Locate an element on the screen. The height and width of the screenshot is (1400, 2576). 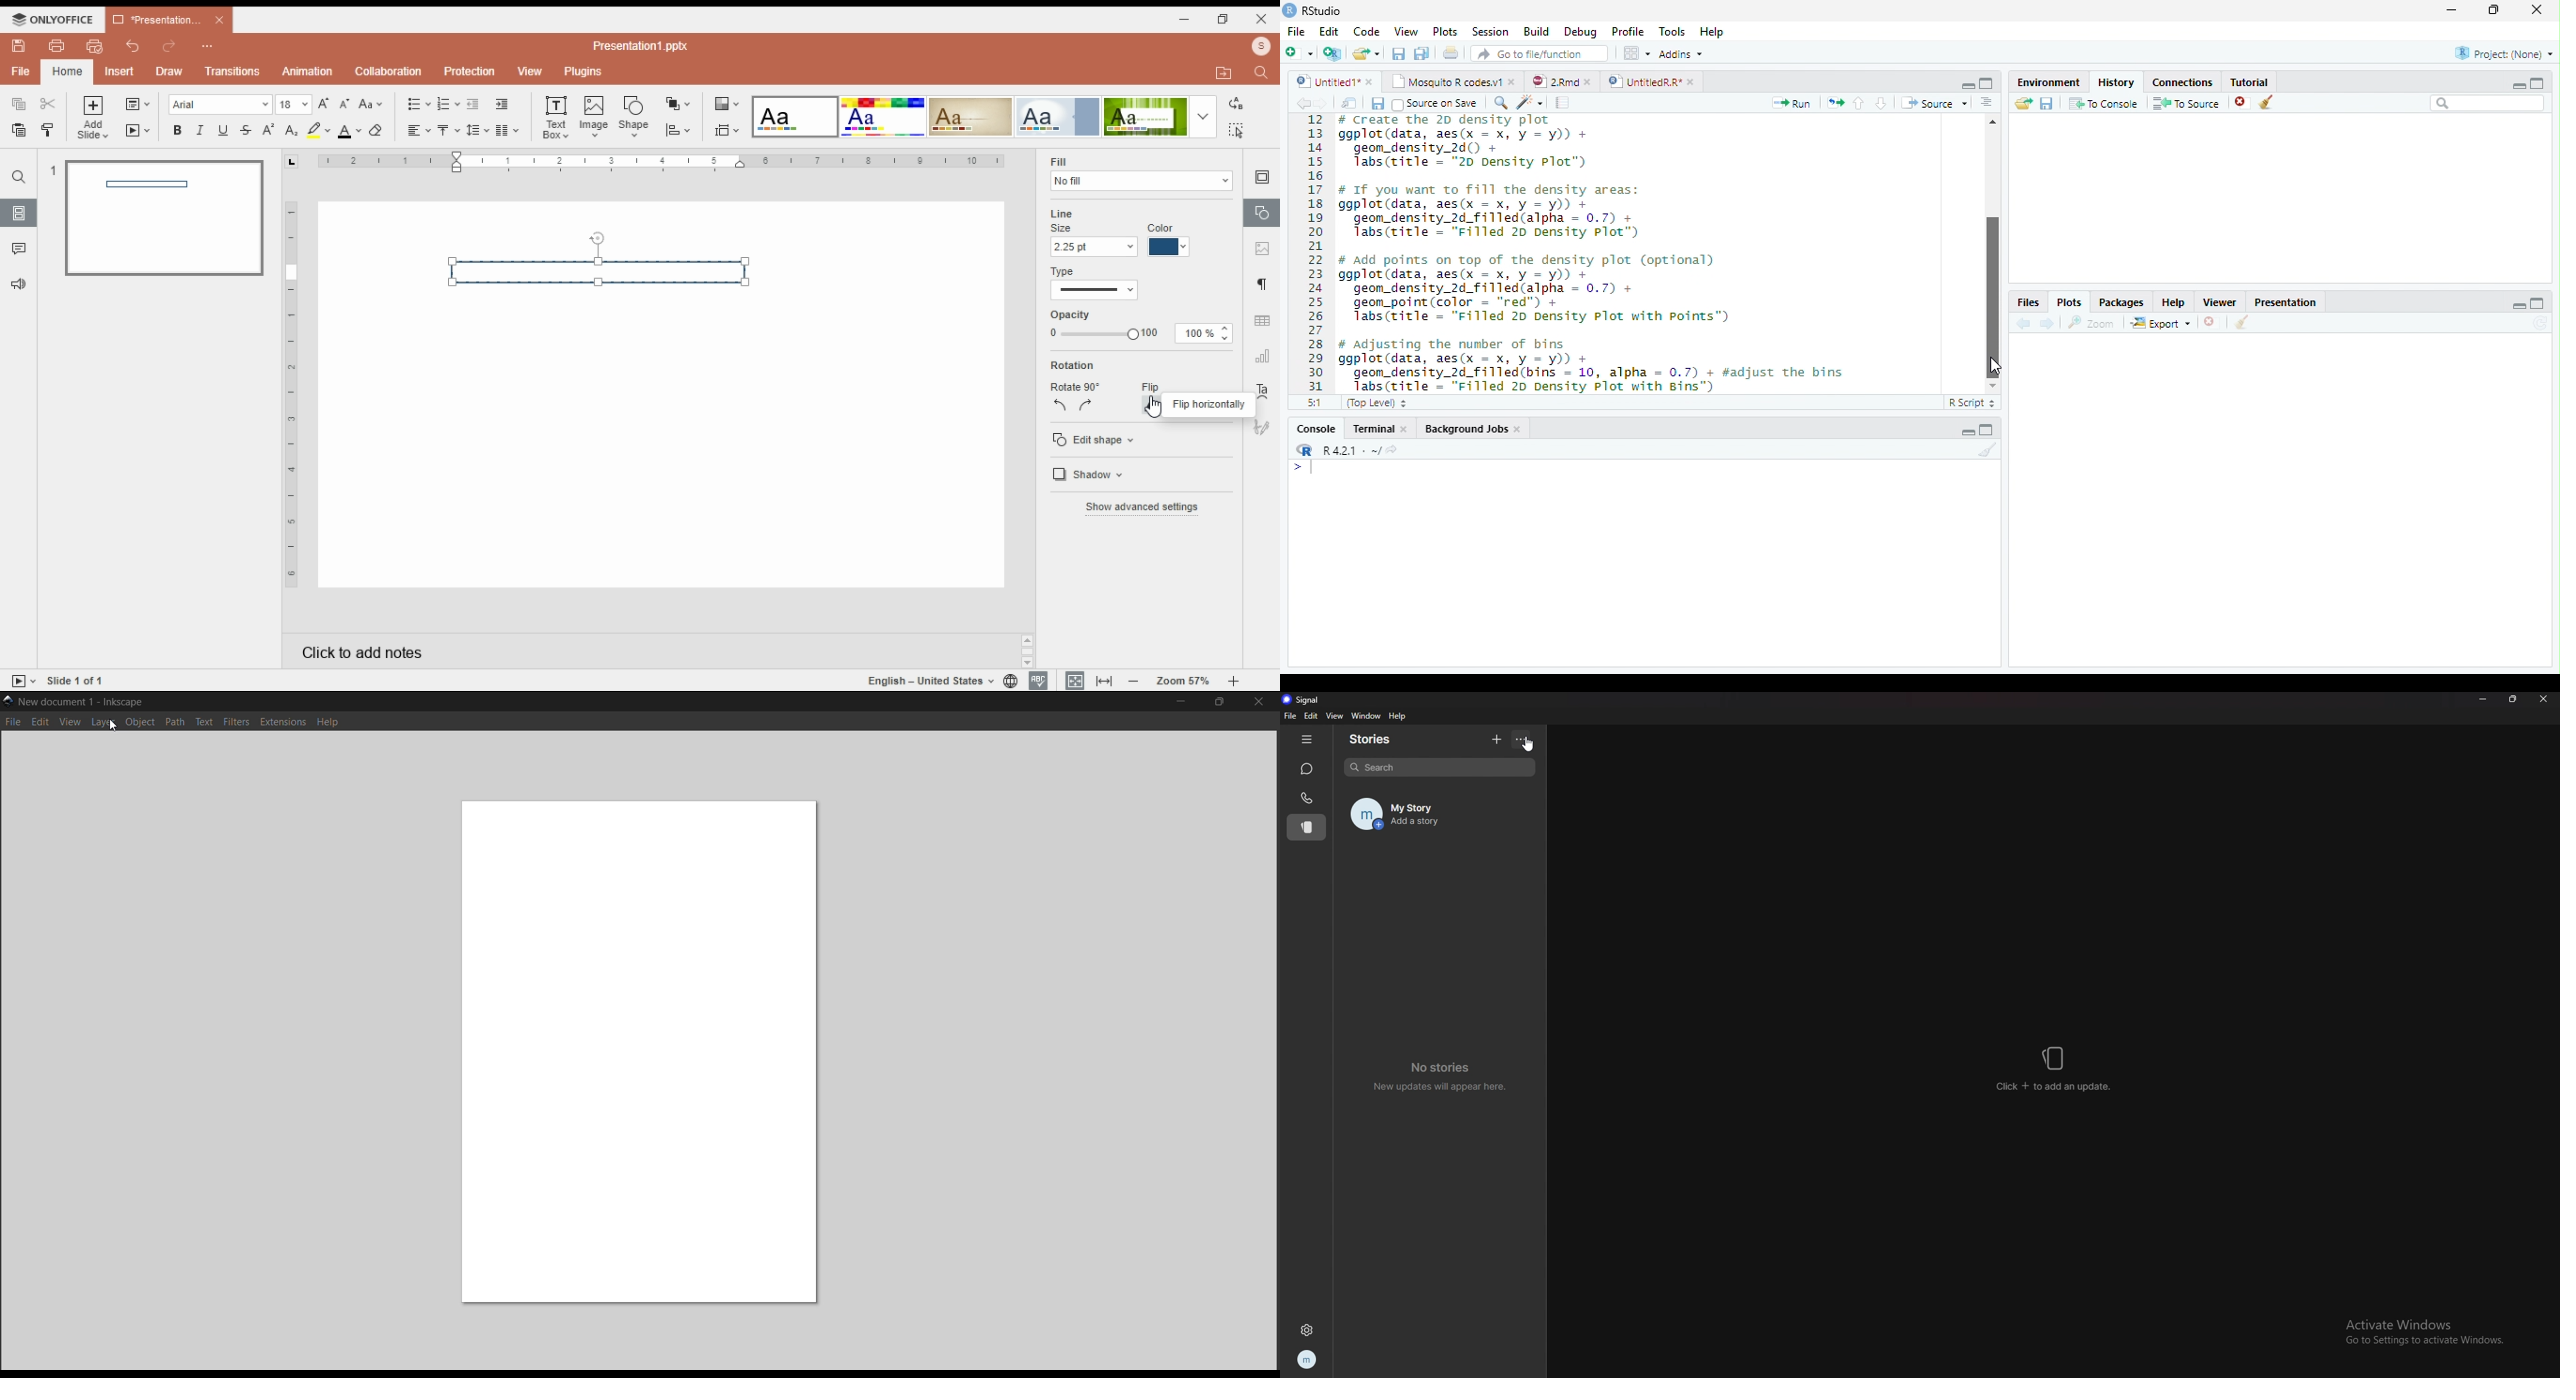
color is located at coordinates (1162, 227).